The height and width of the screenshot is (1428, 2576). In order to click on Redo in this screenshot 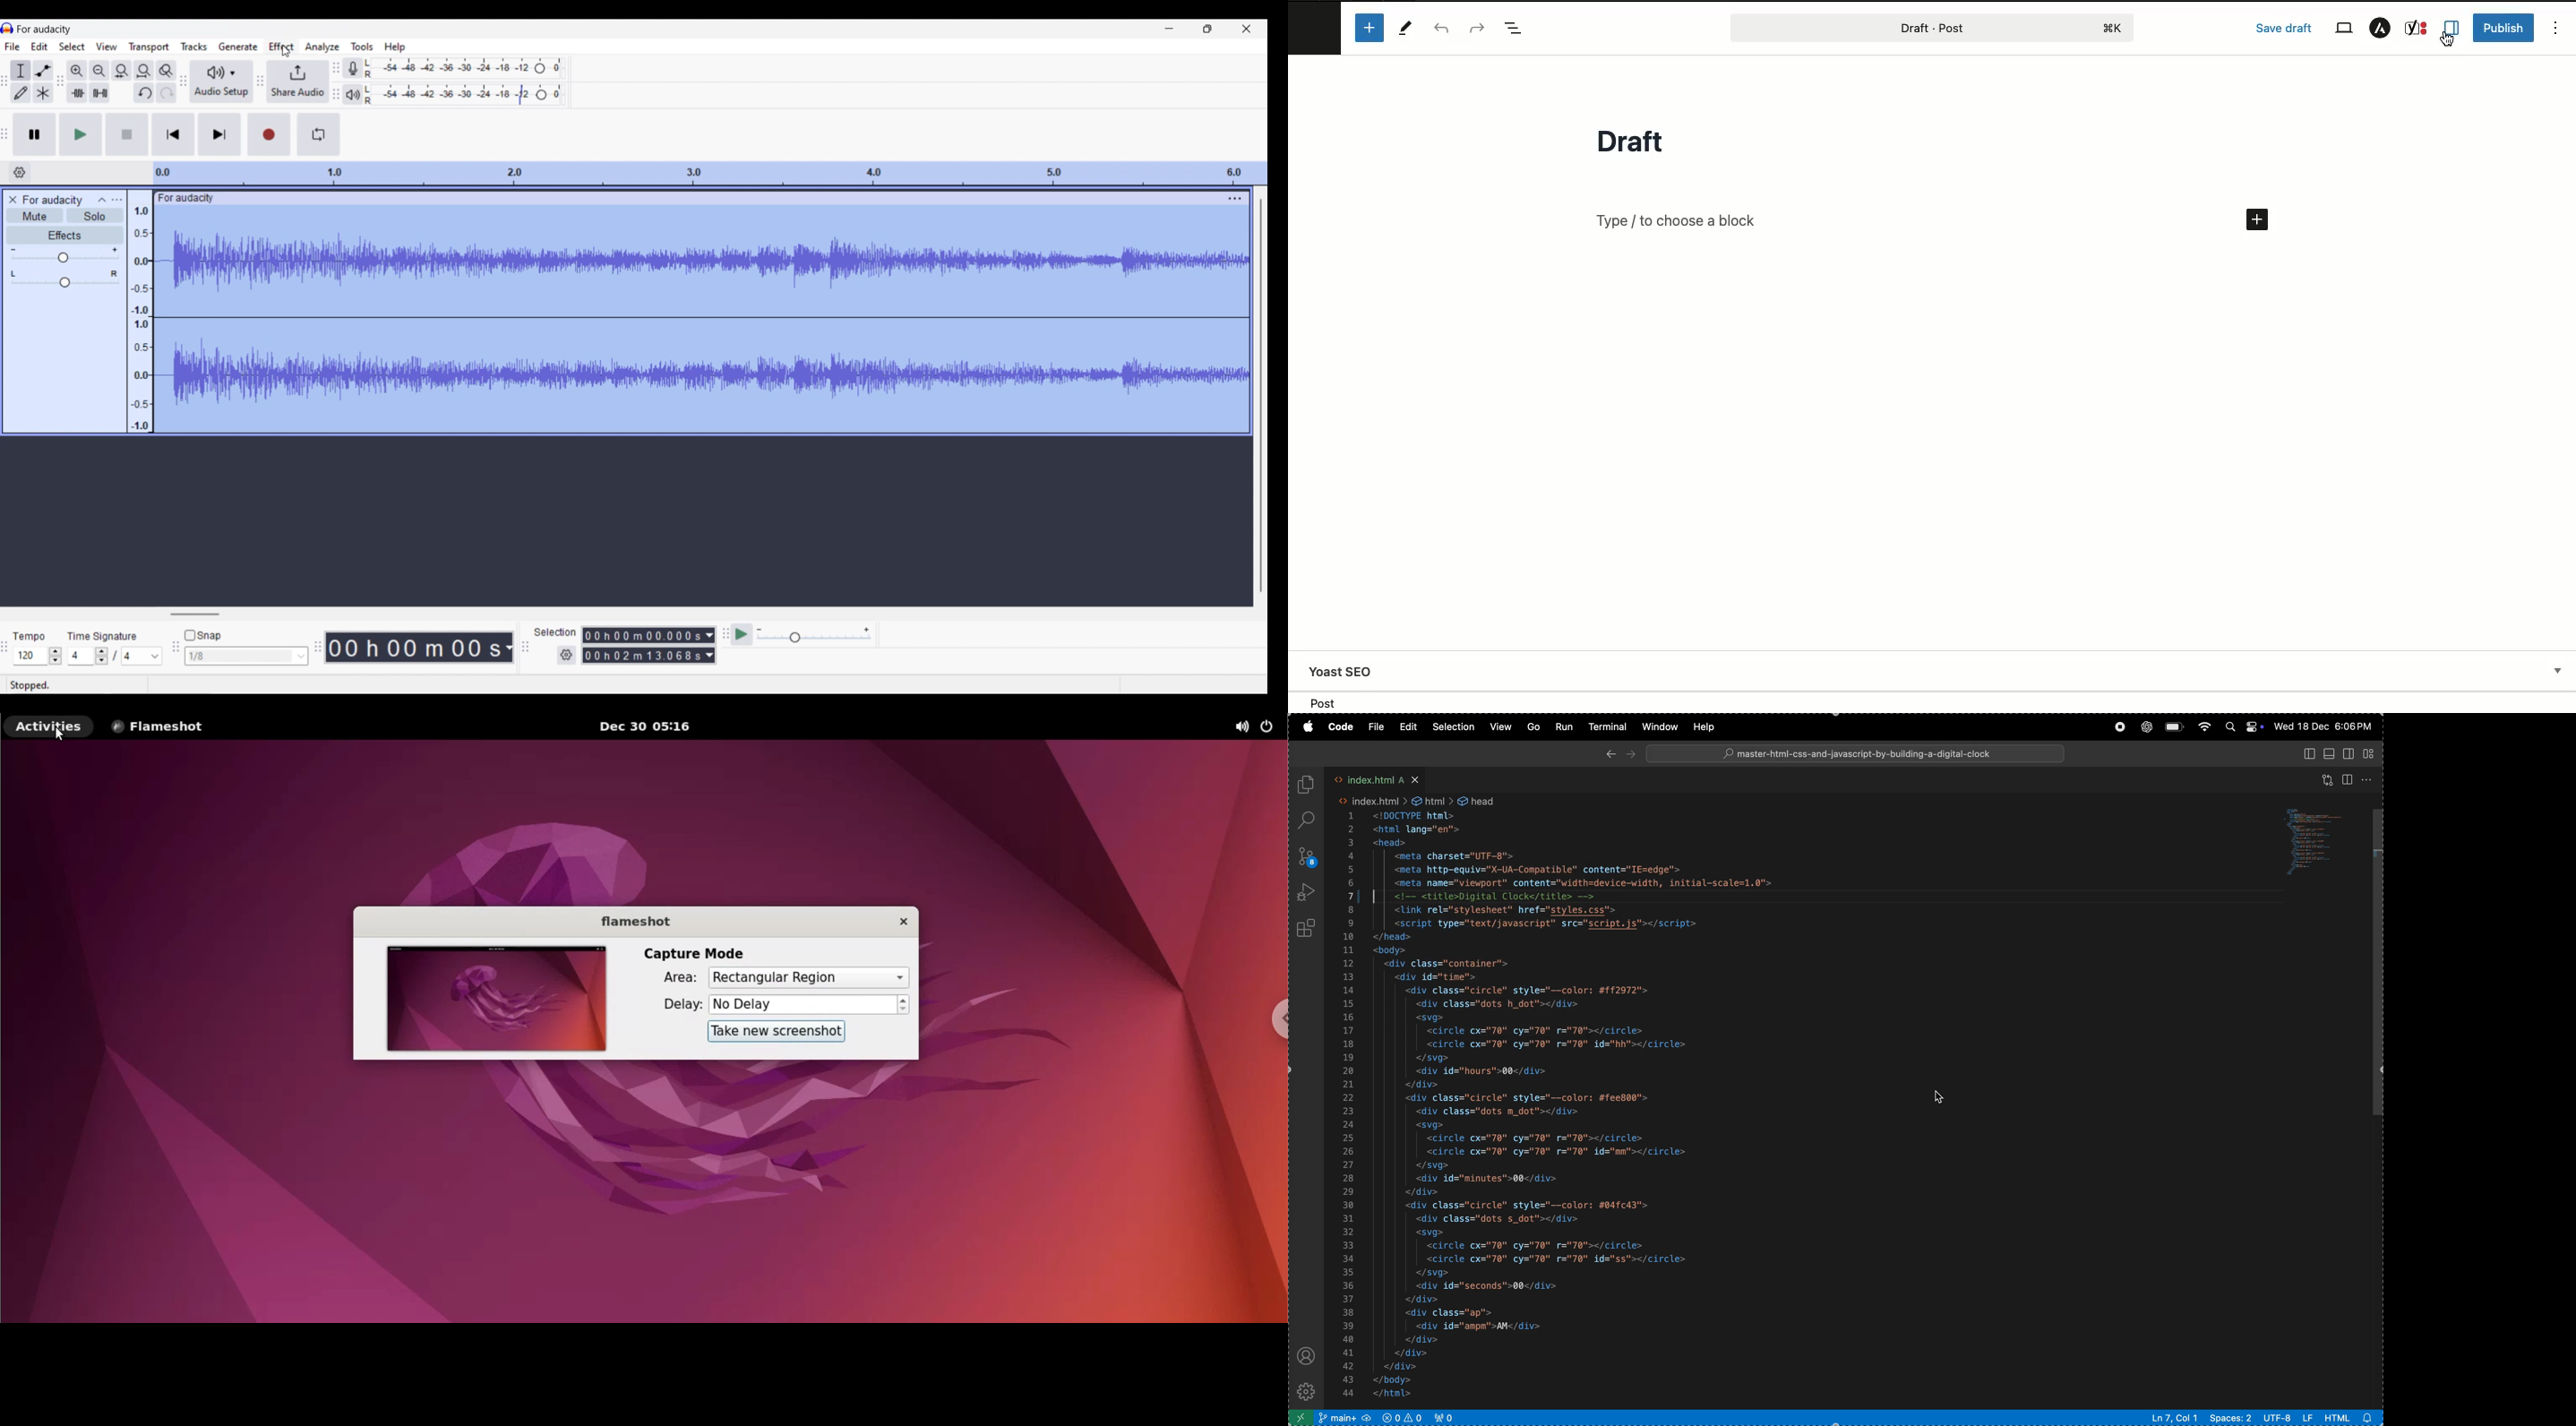, I will do `click(166, 92)`.